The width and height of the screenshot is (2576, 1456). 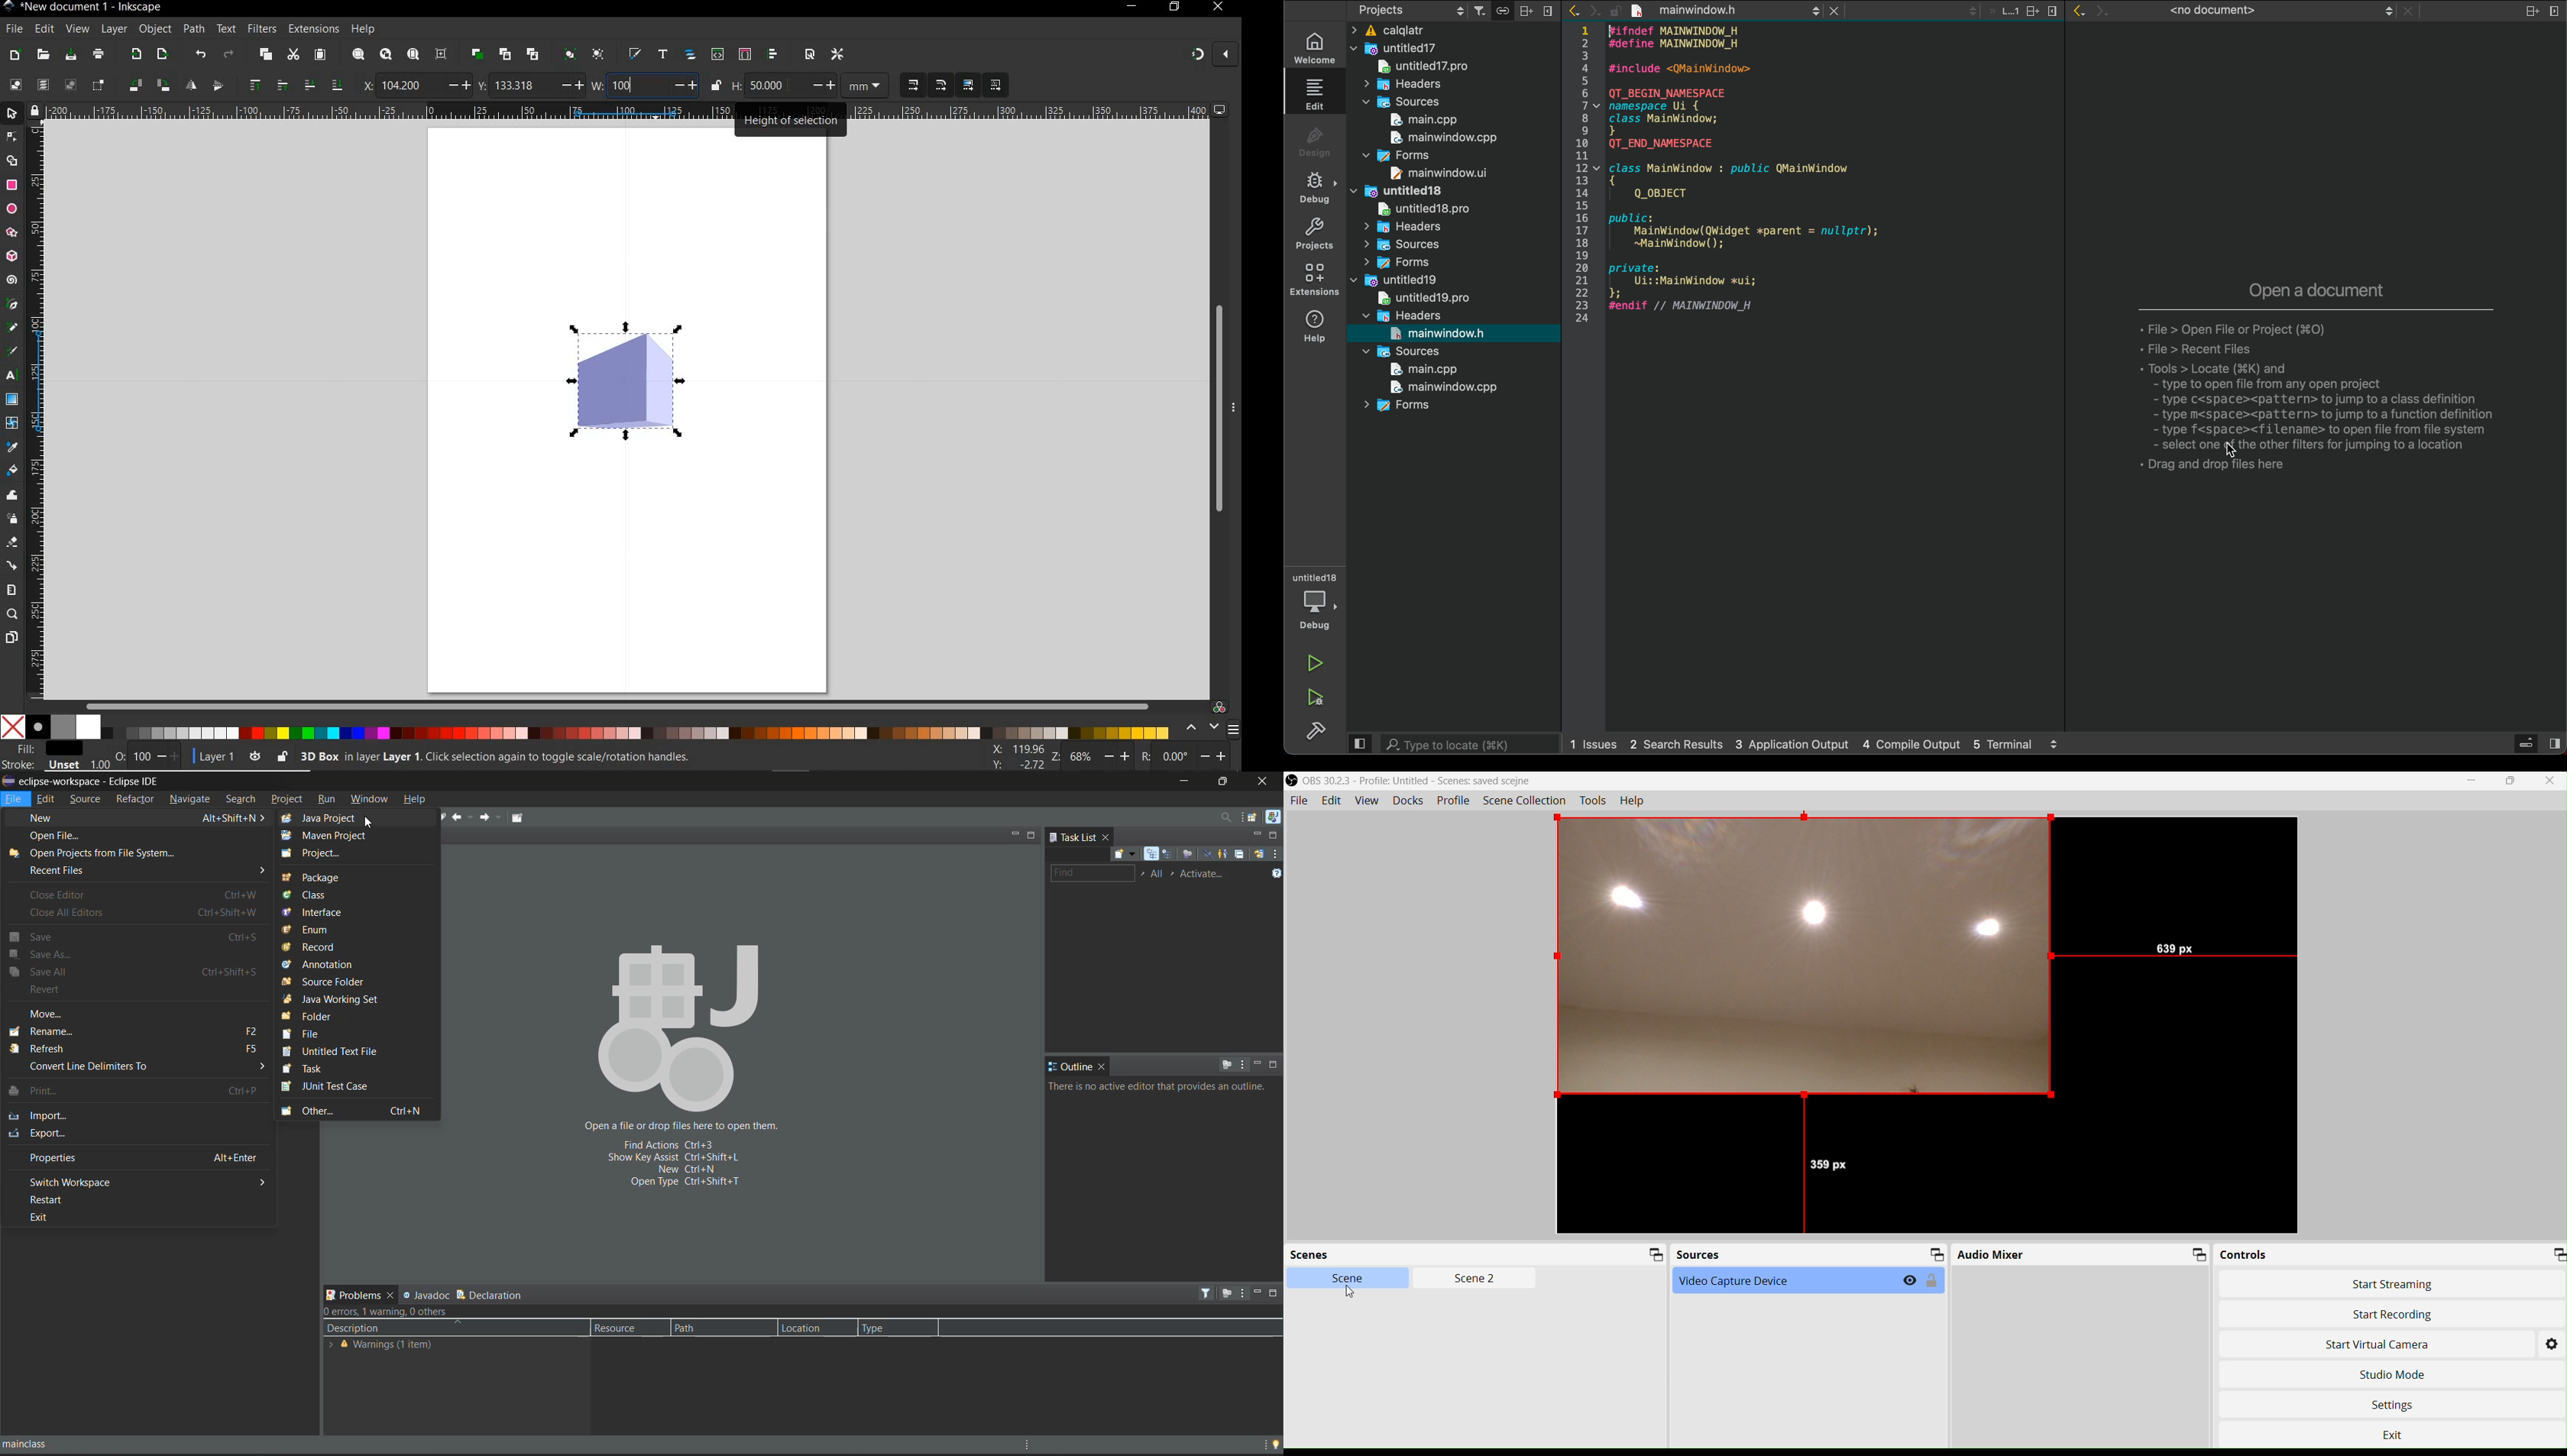 What do you see at coordinates (1299, 801) in the screenshot?
I see `File` at bounding box center [1299, 801].